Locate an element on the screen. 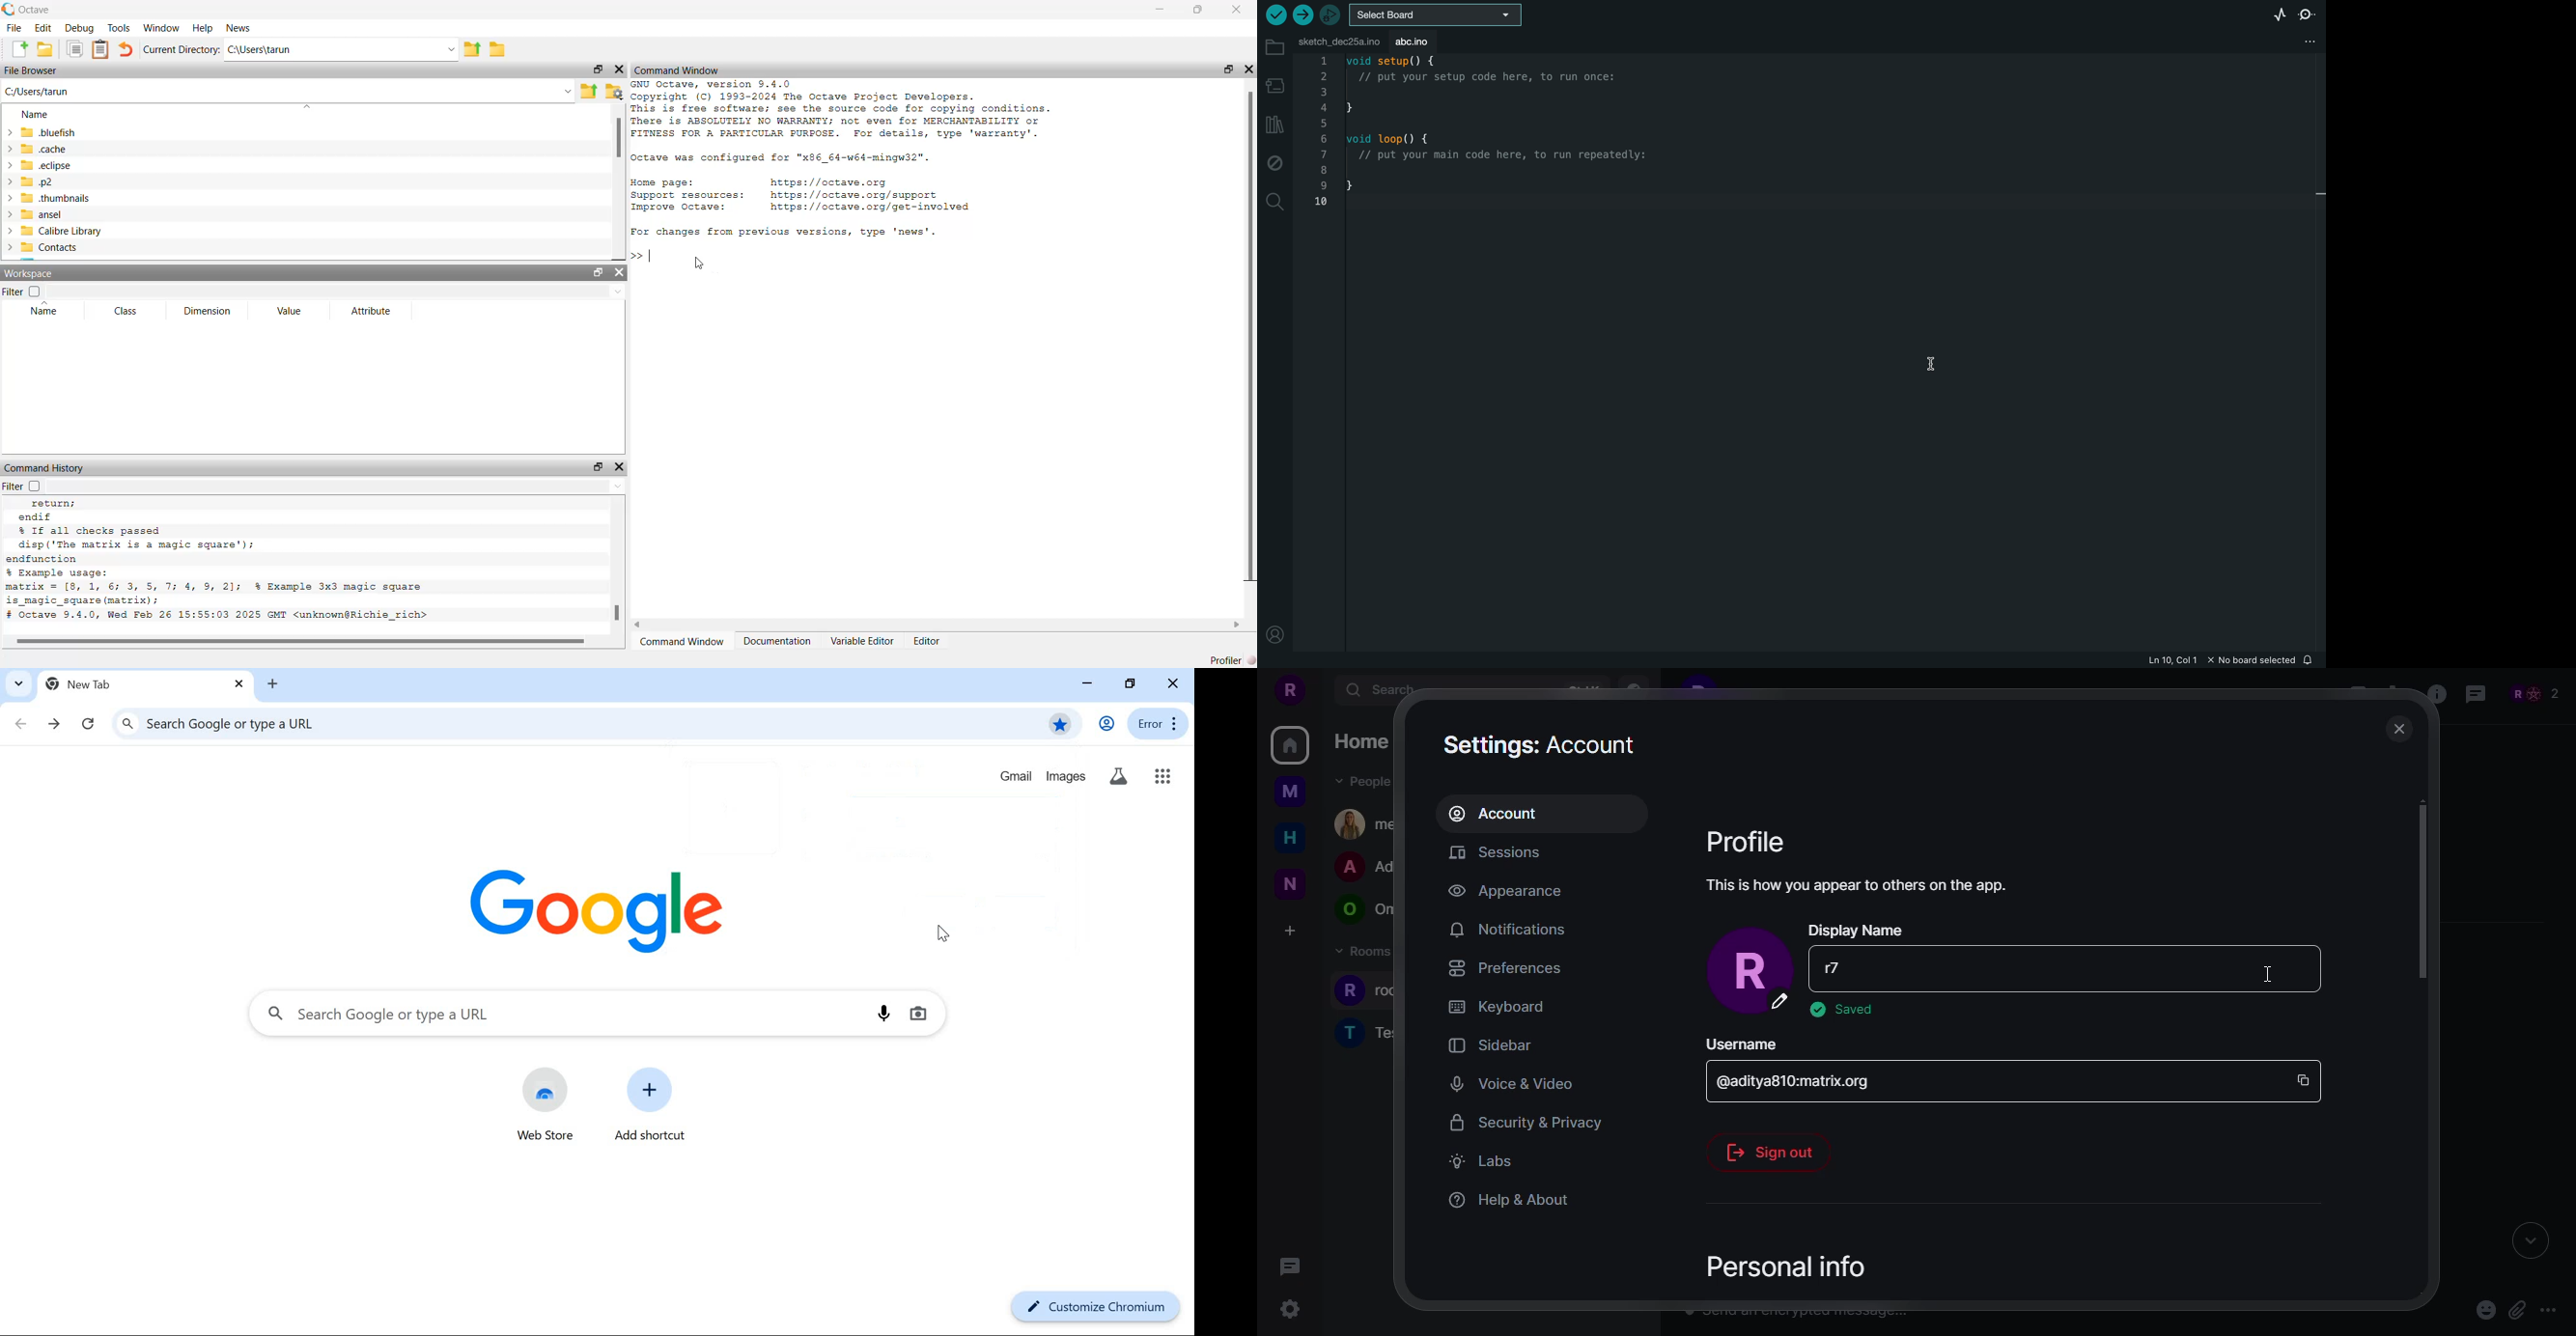 This screenshot has height=1344, width=2576. id space bar is located at coordinates (1796, 1075).